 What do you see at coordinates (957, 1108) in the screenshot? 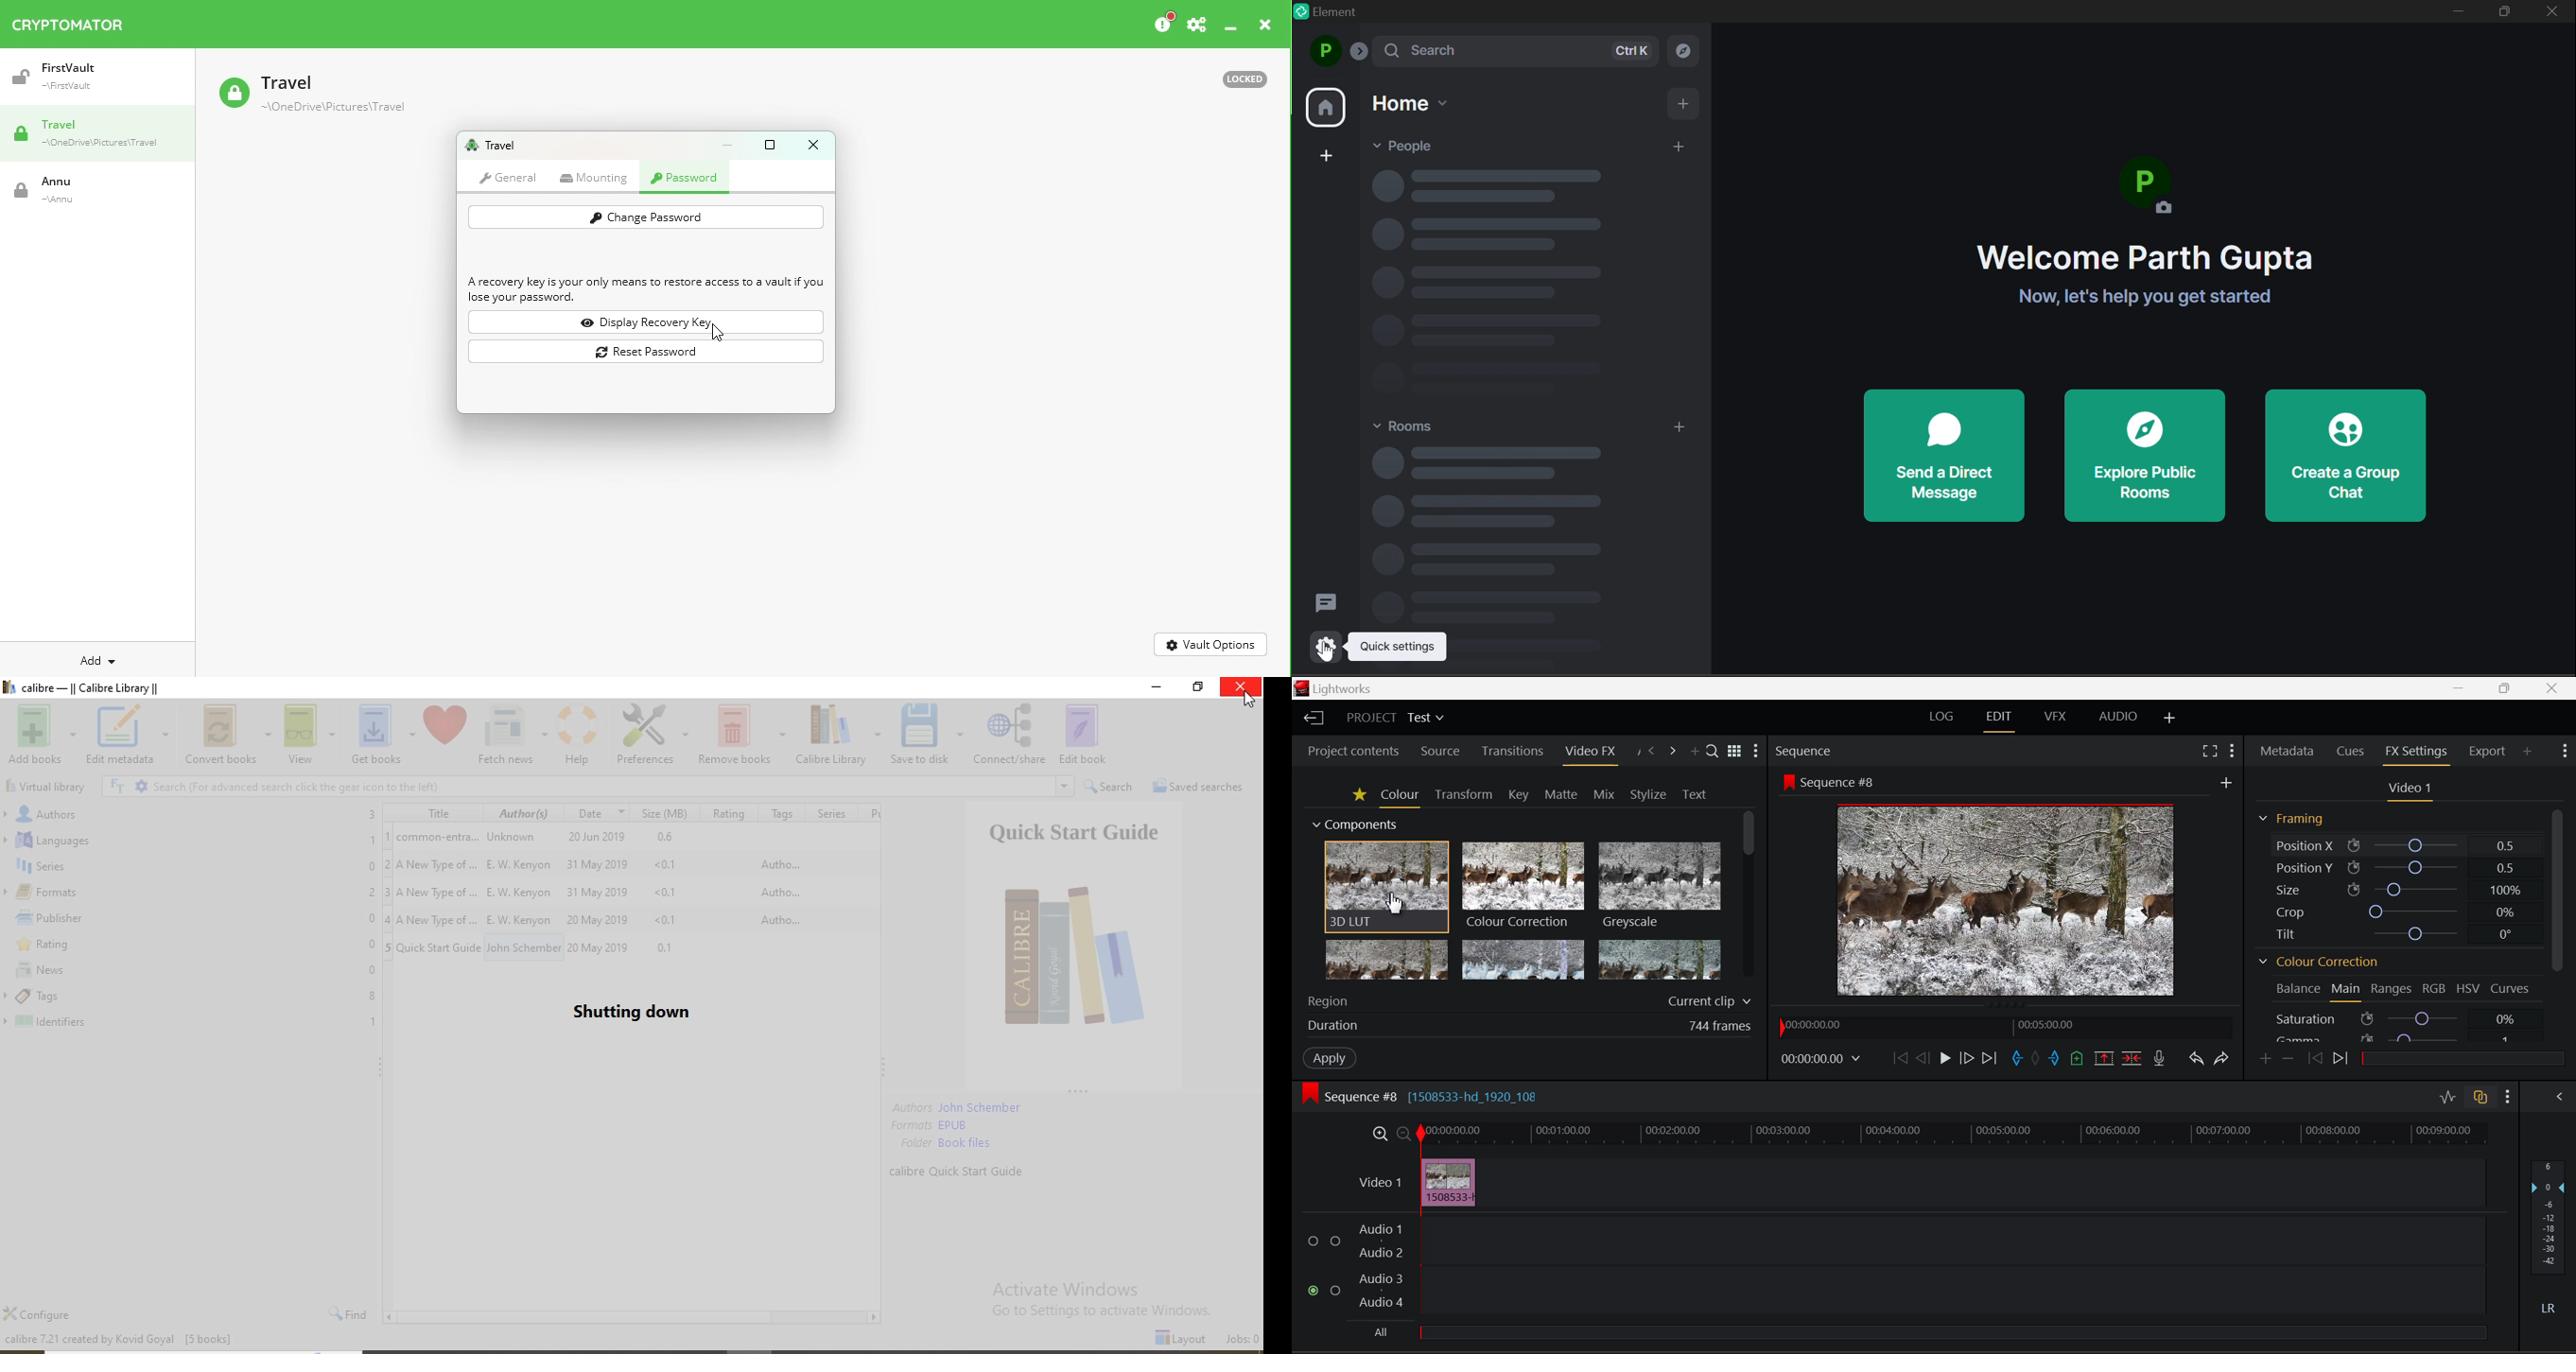
I see `Authors: John Schember` at bounding box center [957, 1108].